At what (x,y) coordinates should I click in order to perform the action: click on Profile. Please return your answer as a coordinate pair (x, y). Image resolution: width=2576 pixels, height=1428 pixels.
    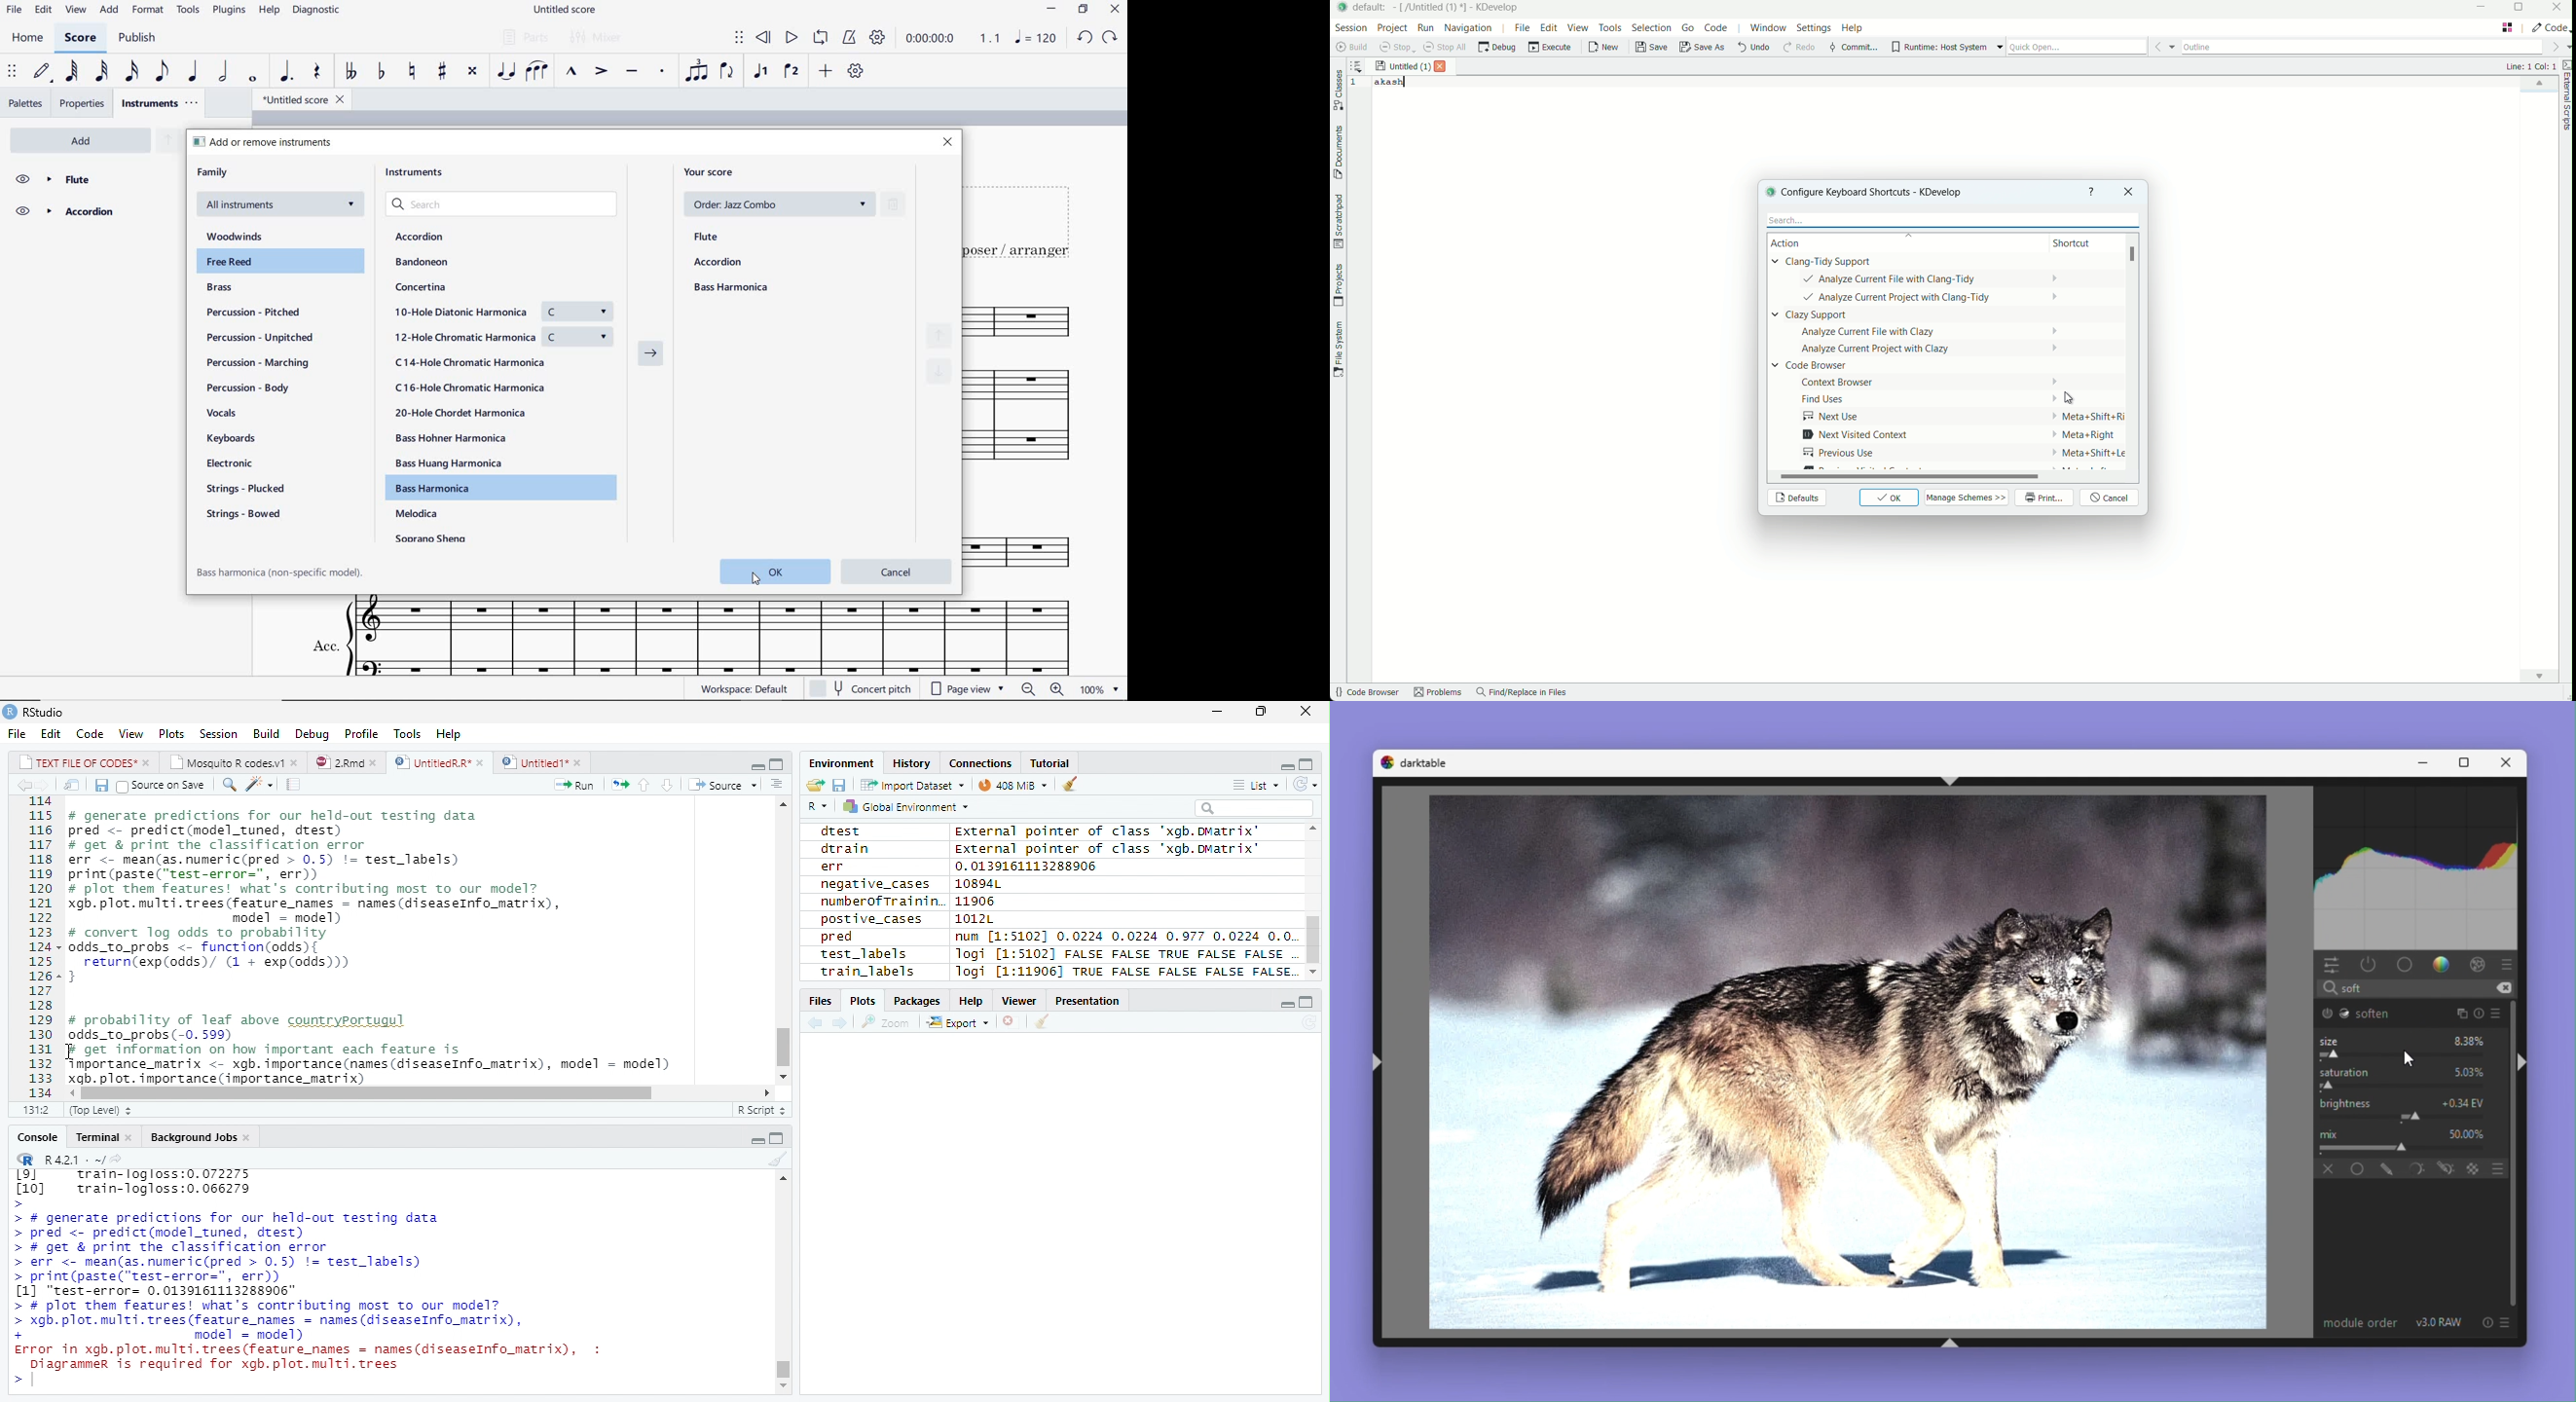
    Looking at the image, I should click on (362, 733).